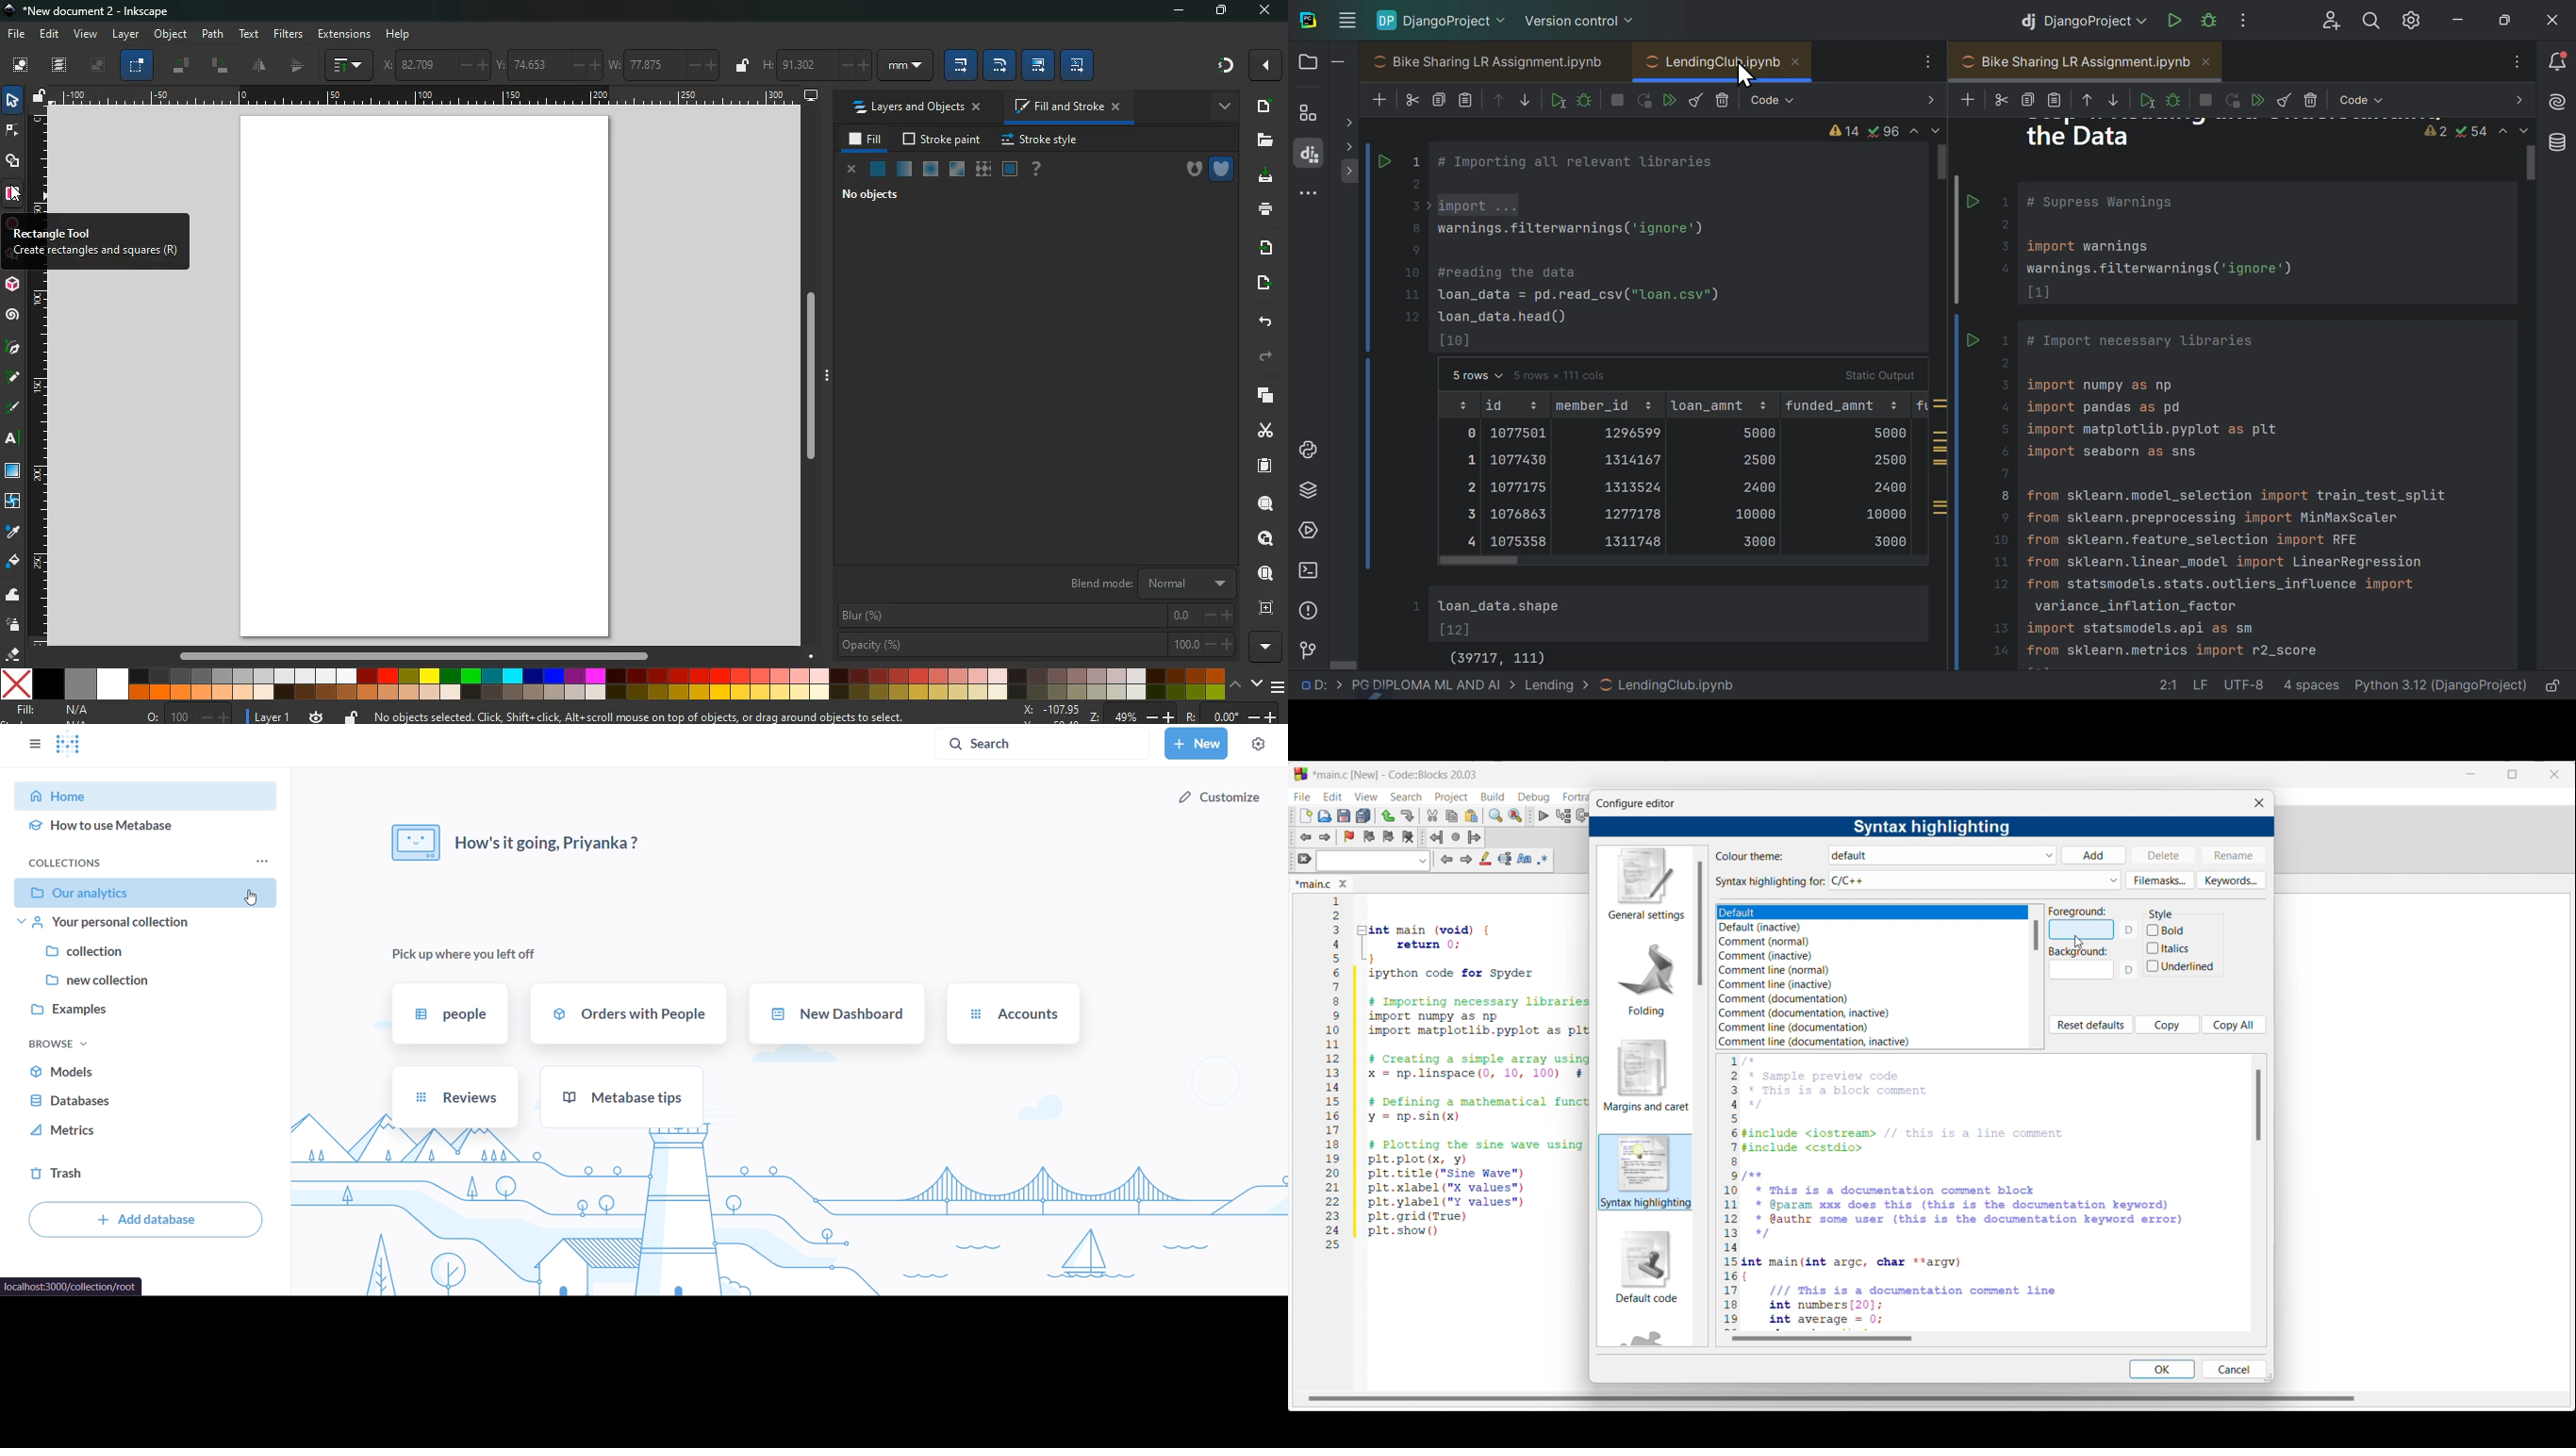 This screenshot has height=1456, width=2576. I want to click on more, so click(1264, 647).